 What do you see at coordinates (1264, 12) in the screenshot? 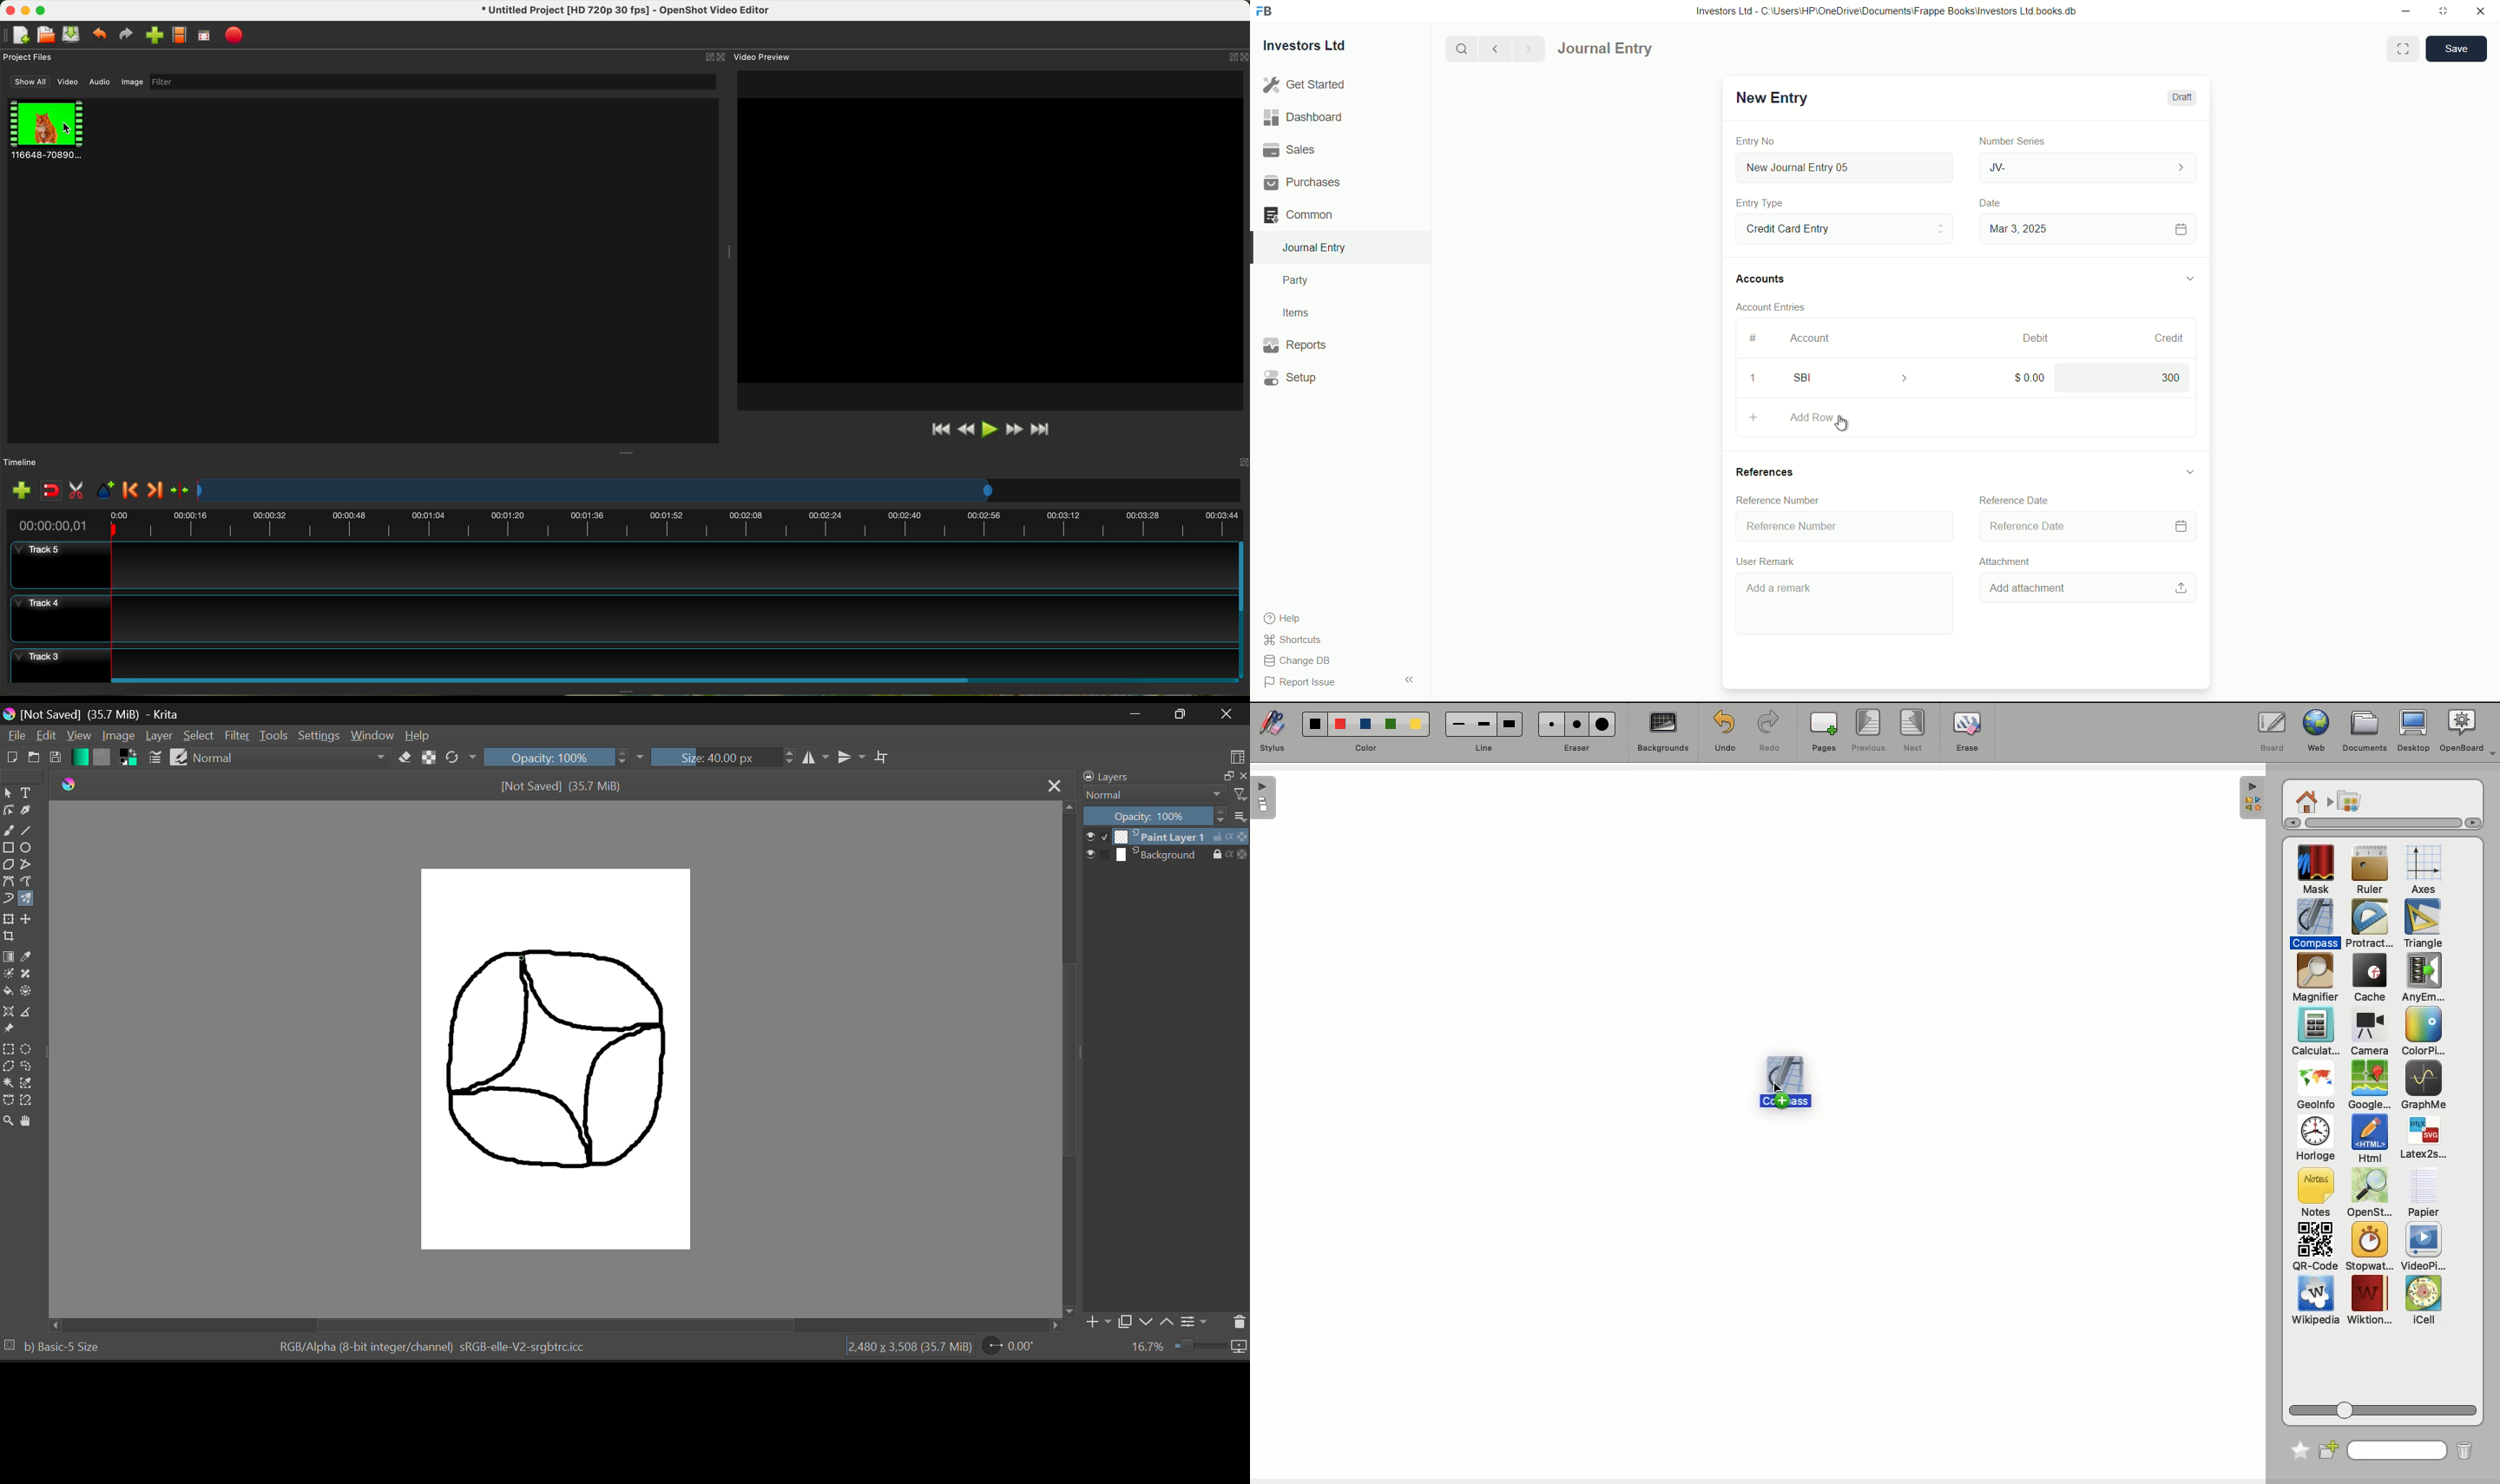
I see `FrappeBooks logo` at bounding box center [1264, 12].